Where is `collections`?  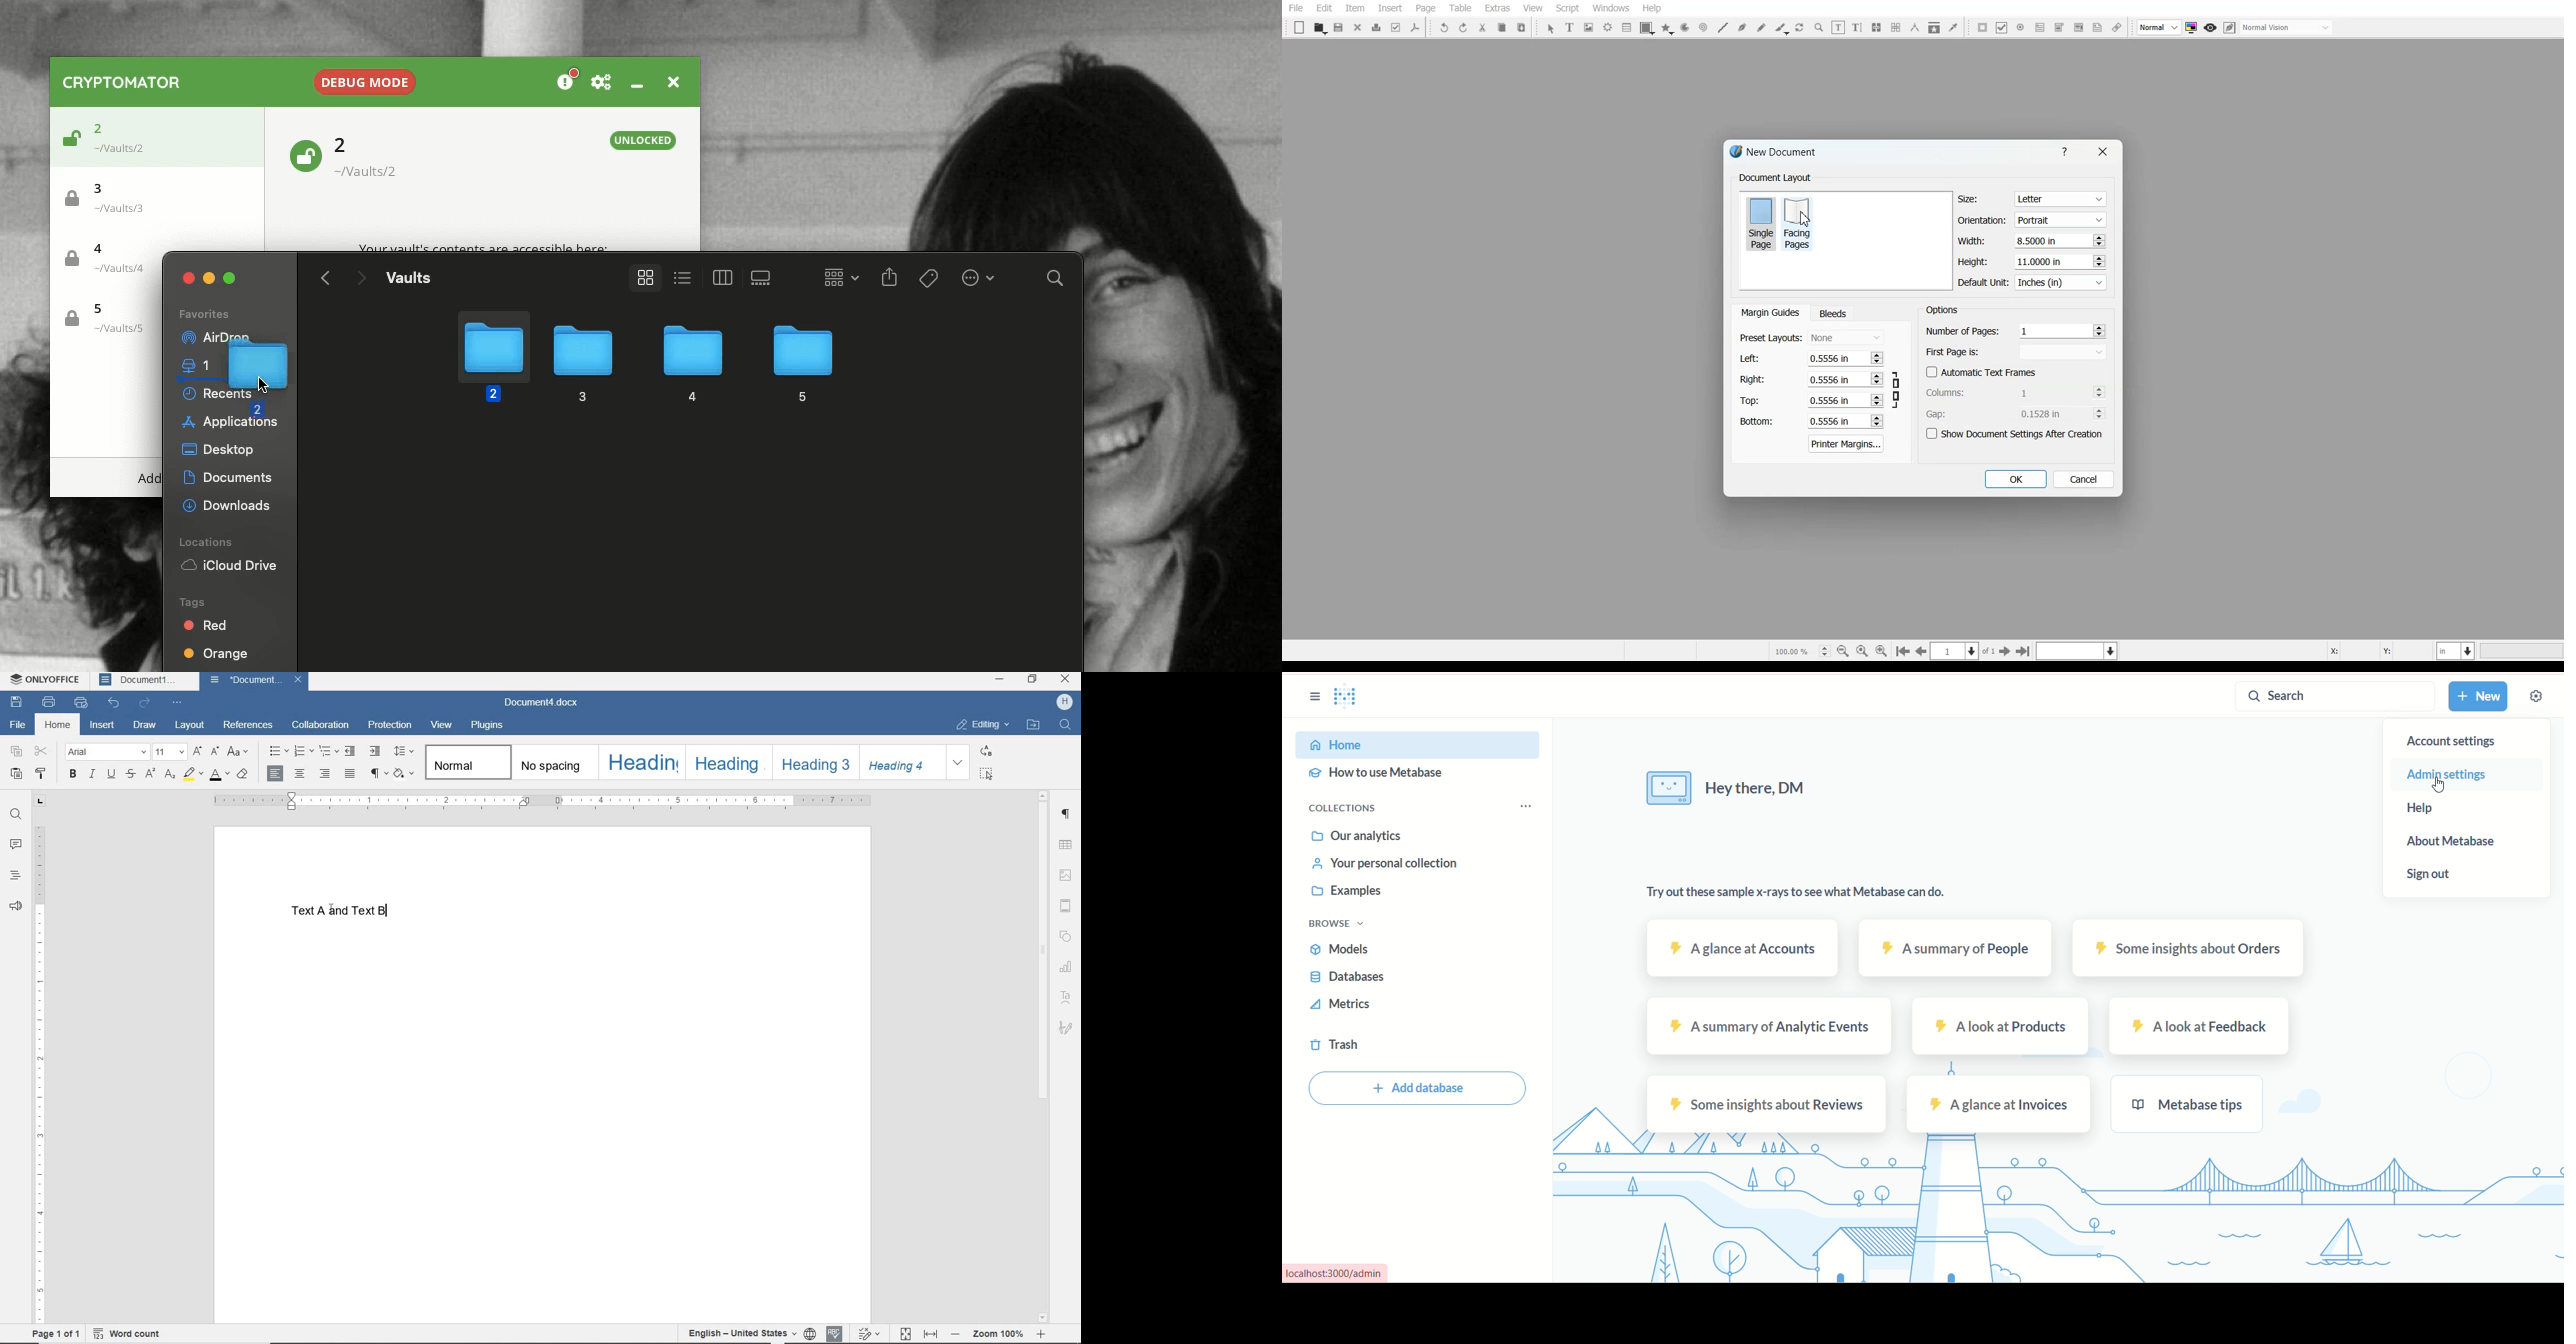 collections is located at coordinates (1423, 808).